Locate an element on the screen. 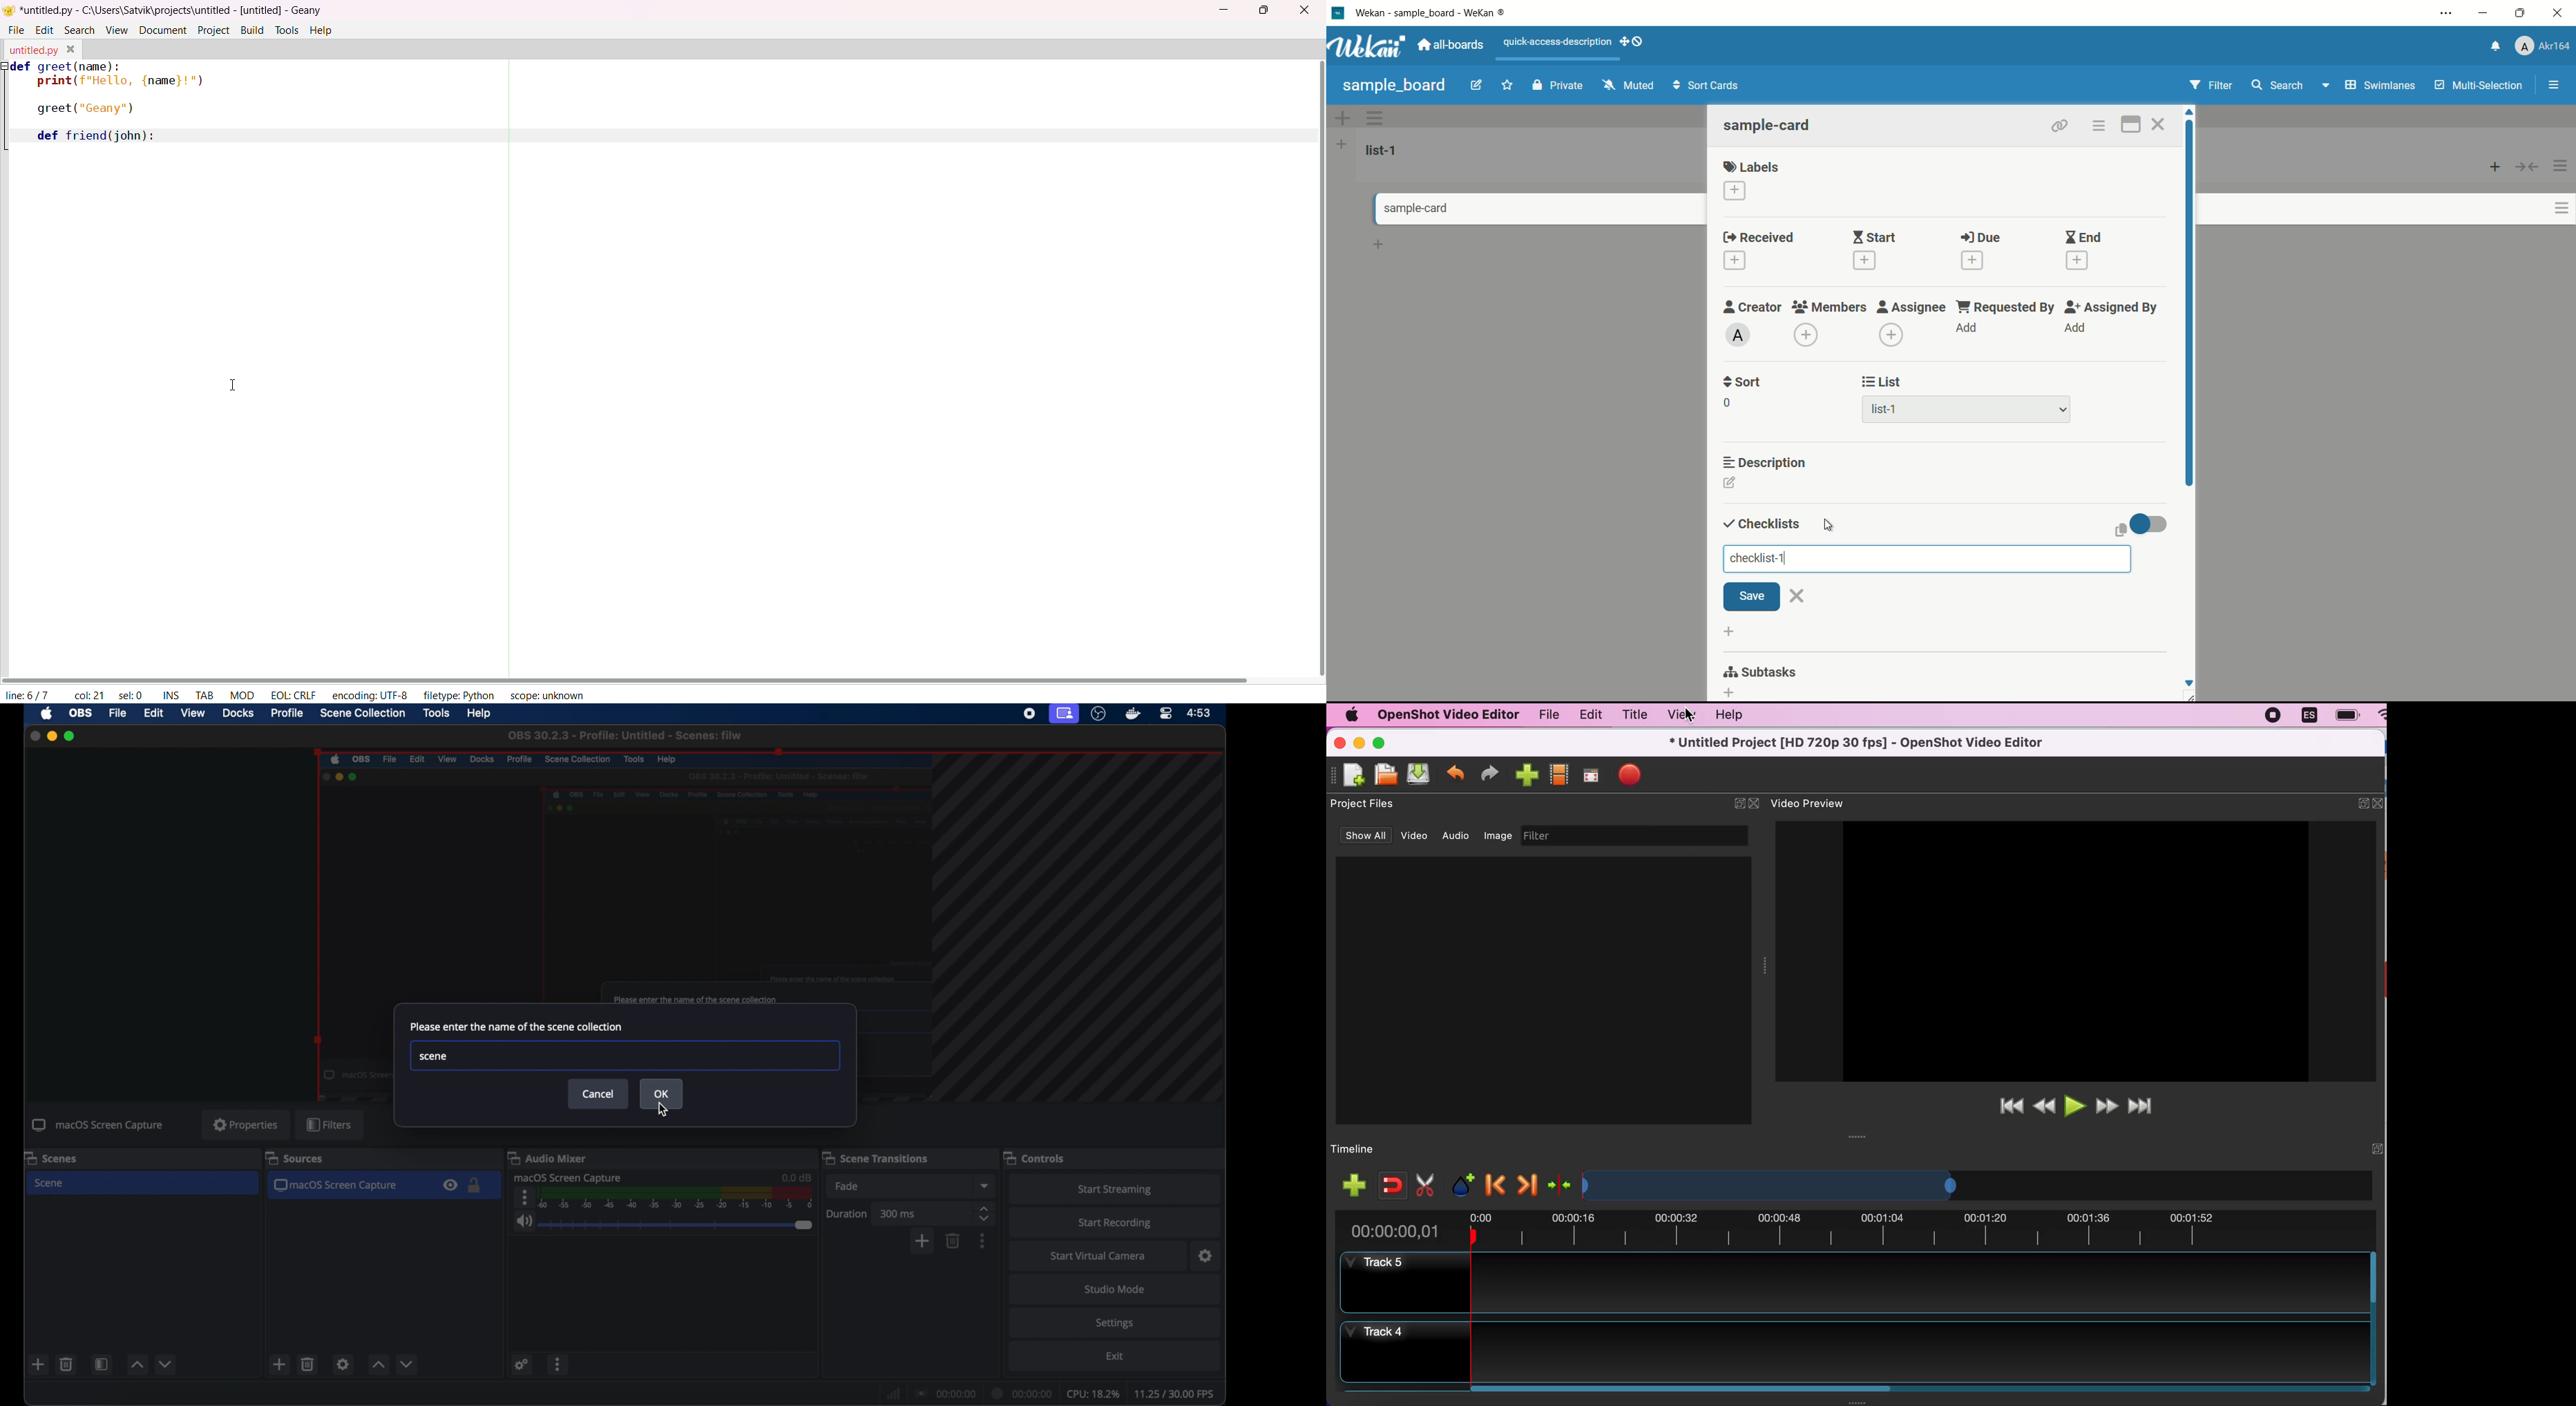  checklist is located at coordinates (1759, 525).